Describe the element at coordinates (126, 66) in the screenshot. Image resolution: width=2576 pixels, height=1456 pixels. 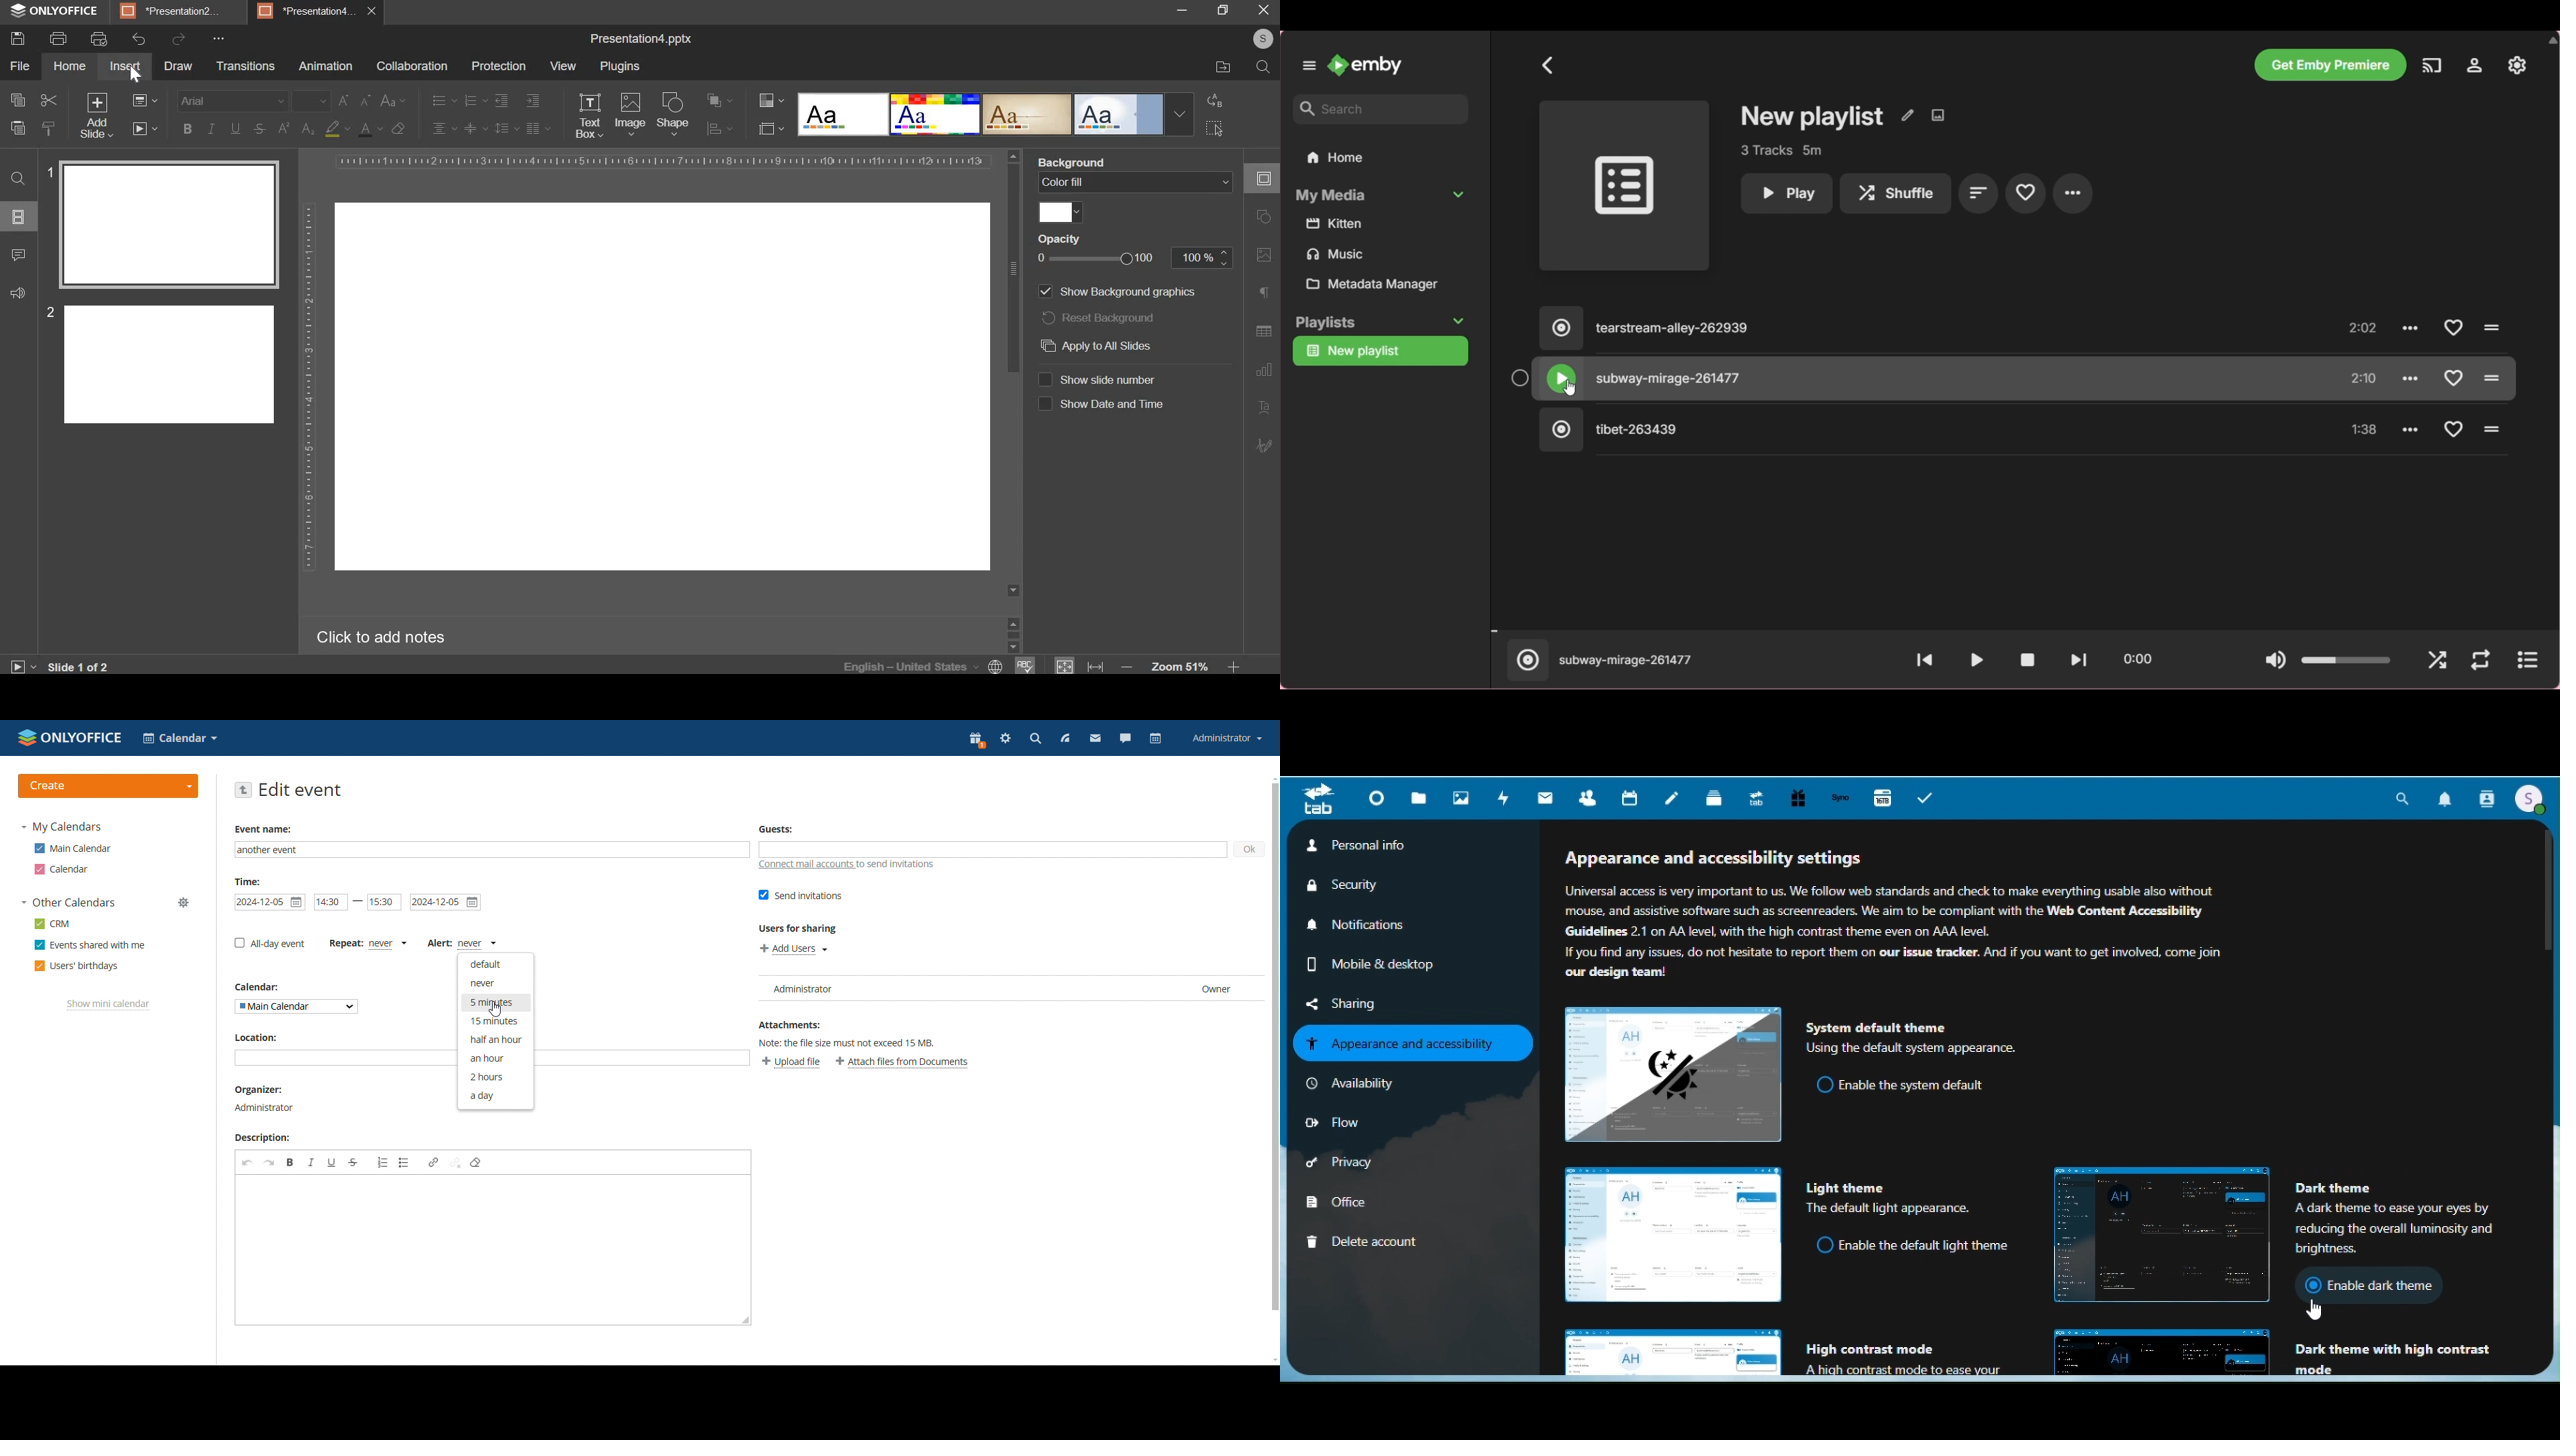
I see `insert` at that location.